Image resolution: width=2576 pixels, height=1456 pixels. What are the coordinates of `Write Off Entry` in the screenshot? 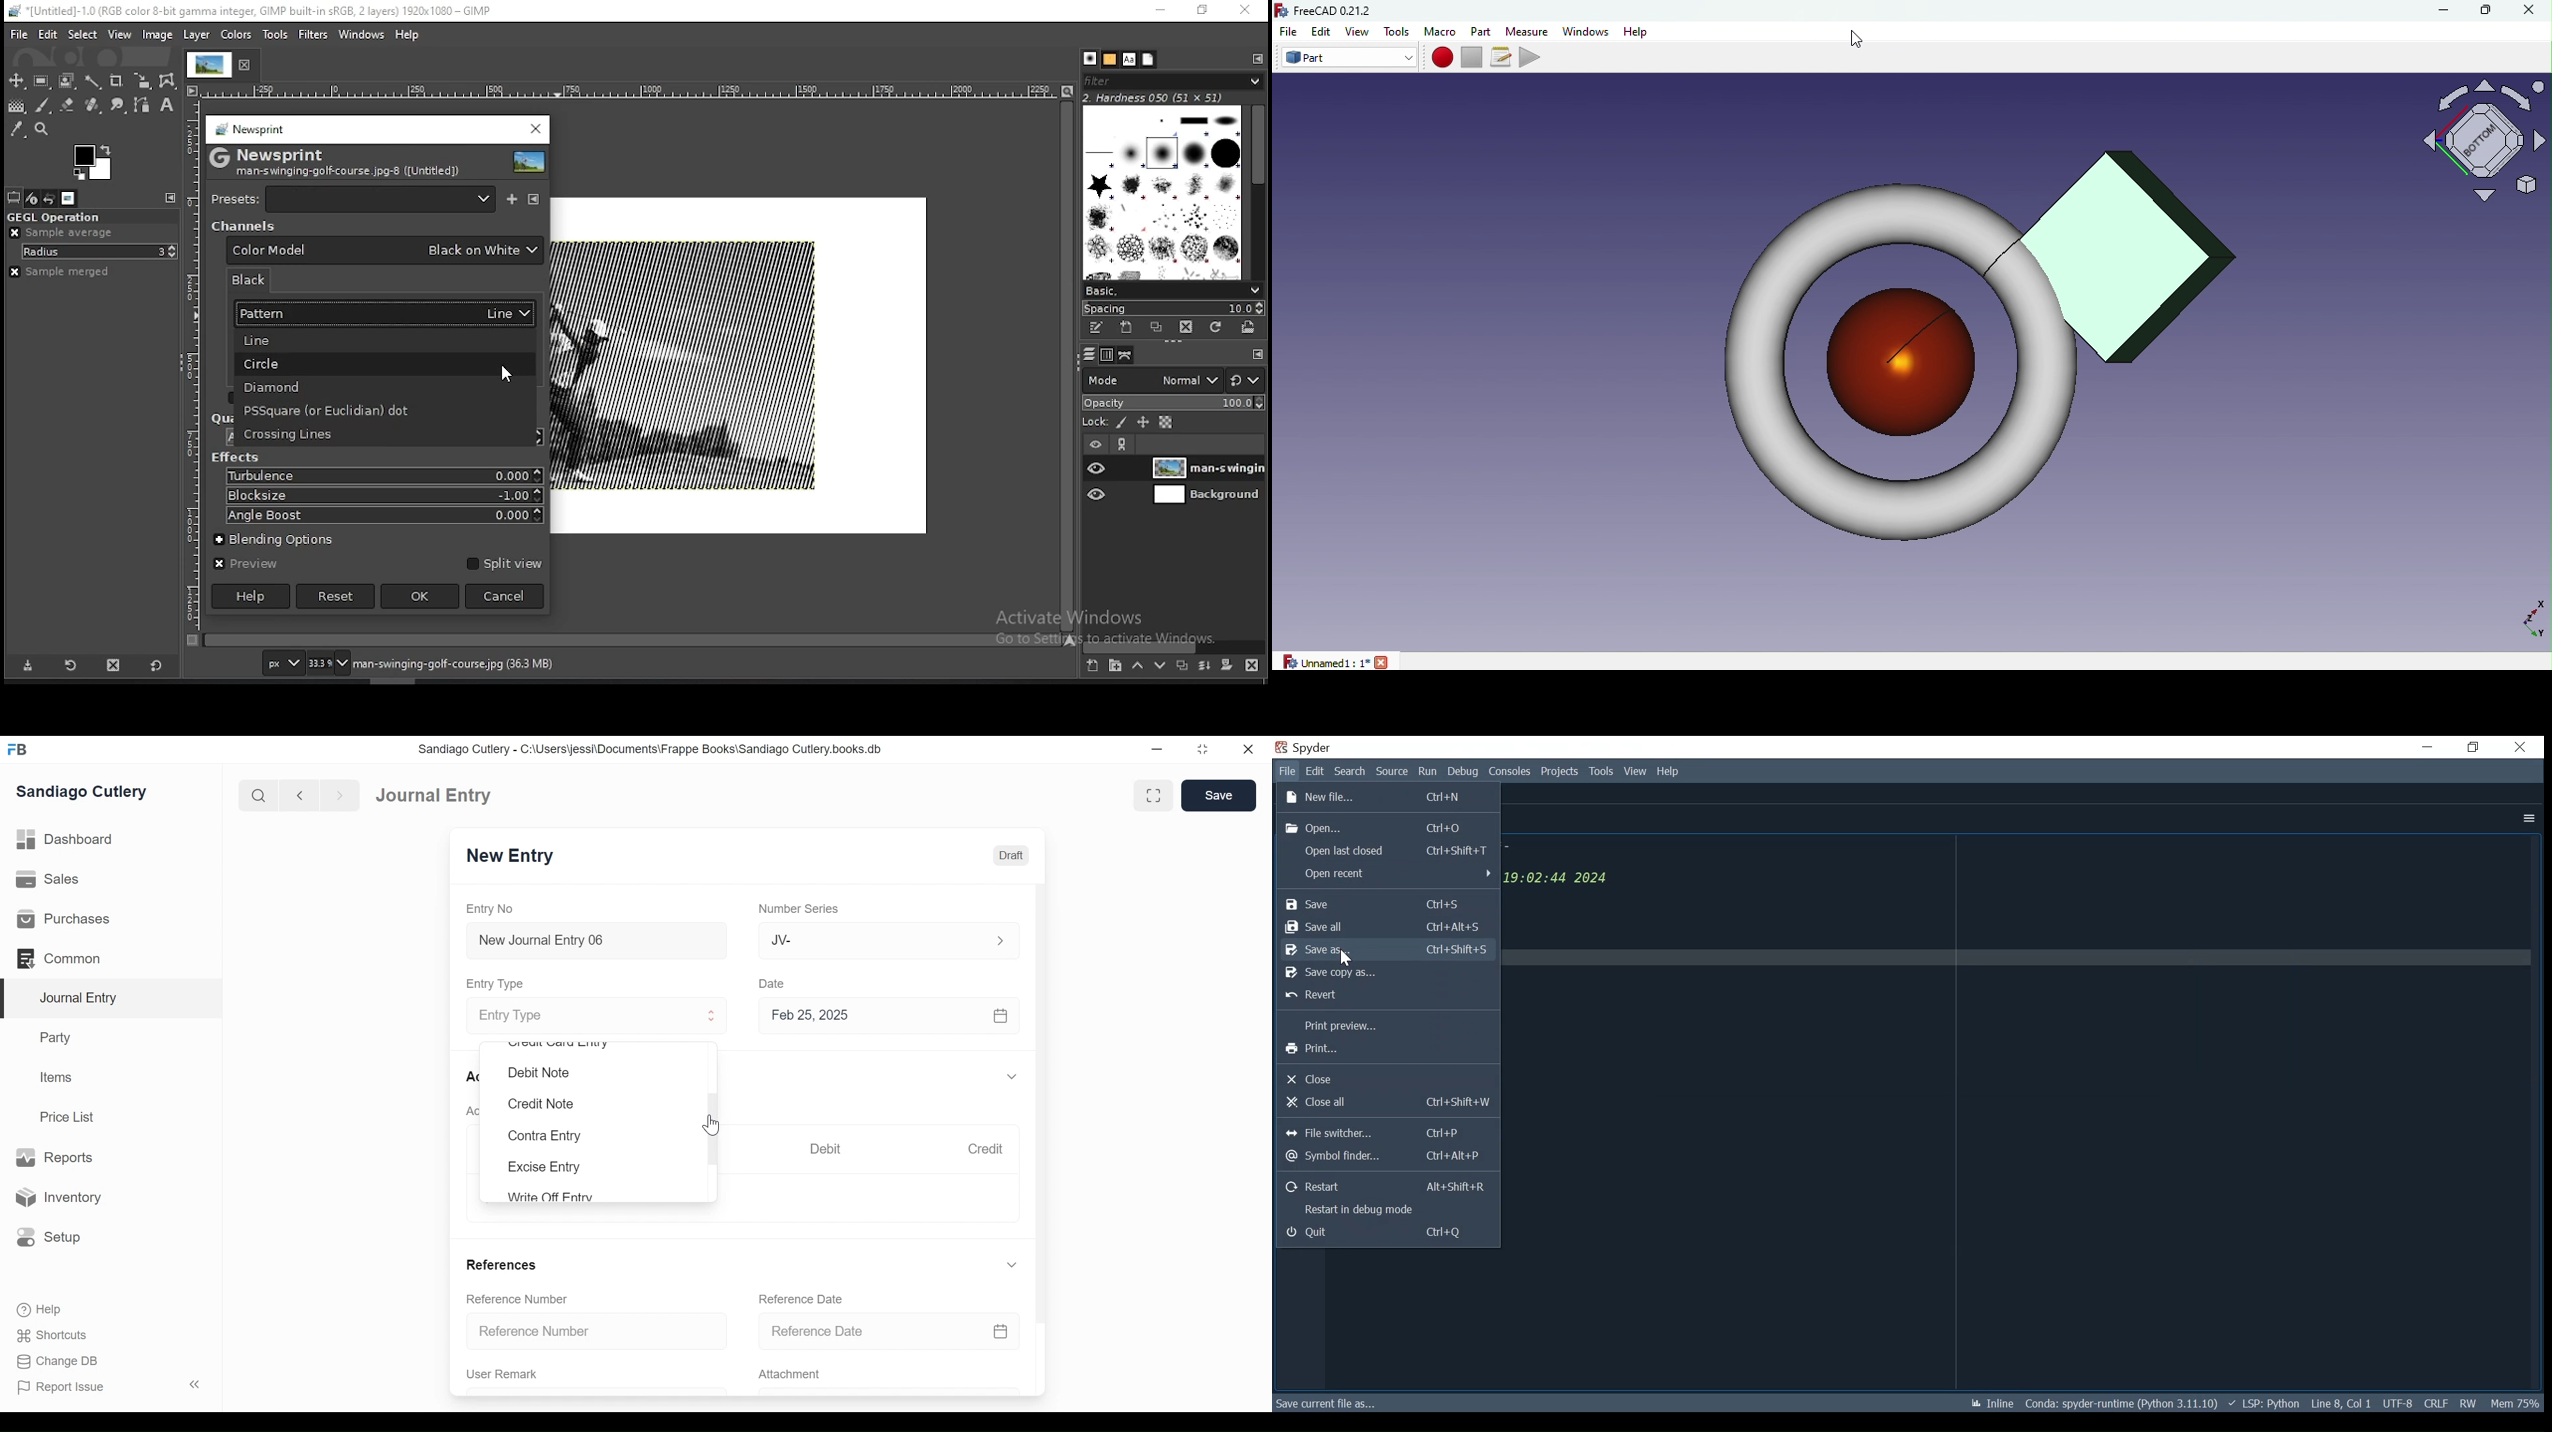 It's located at (549, 1196).